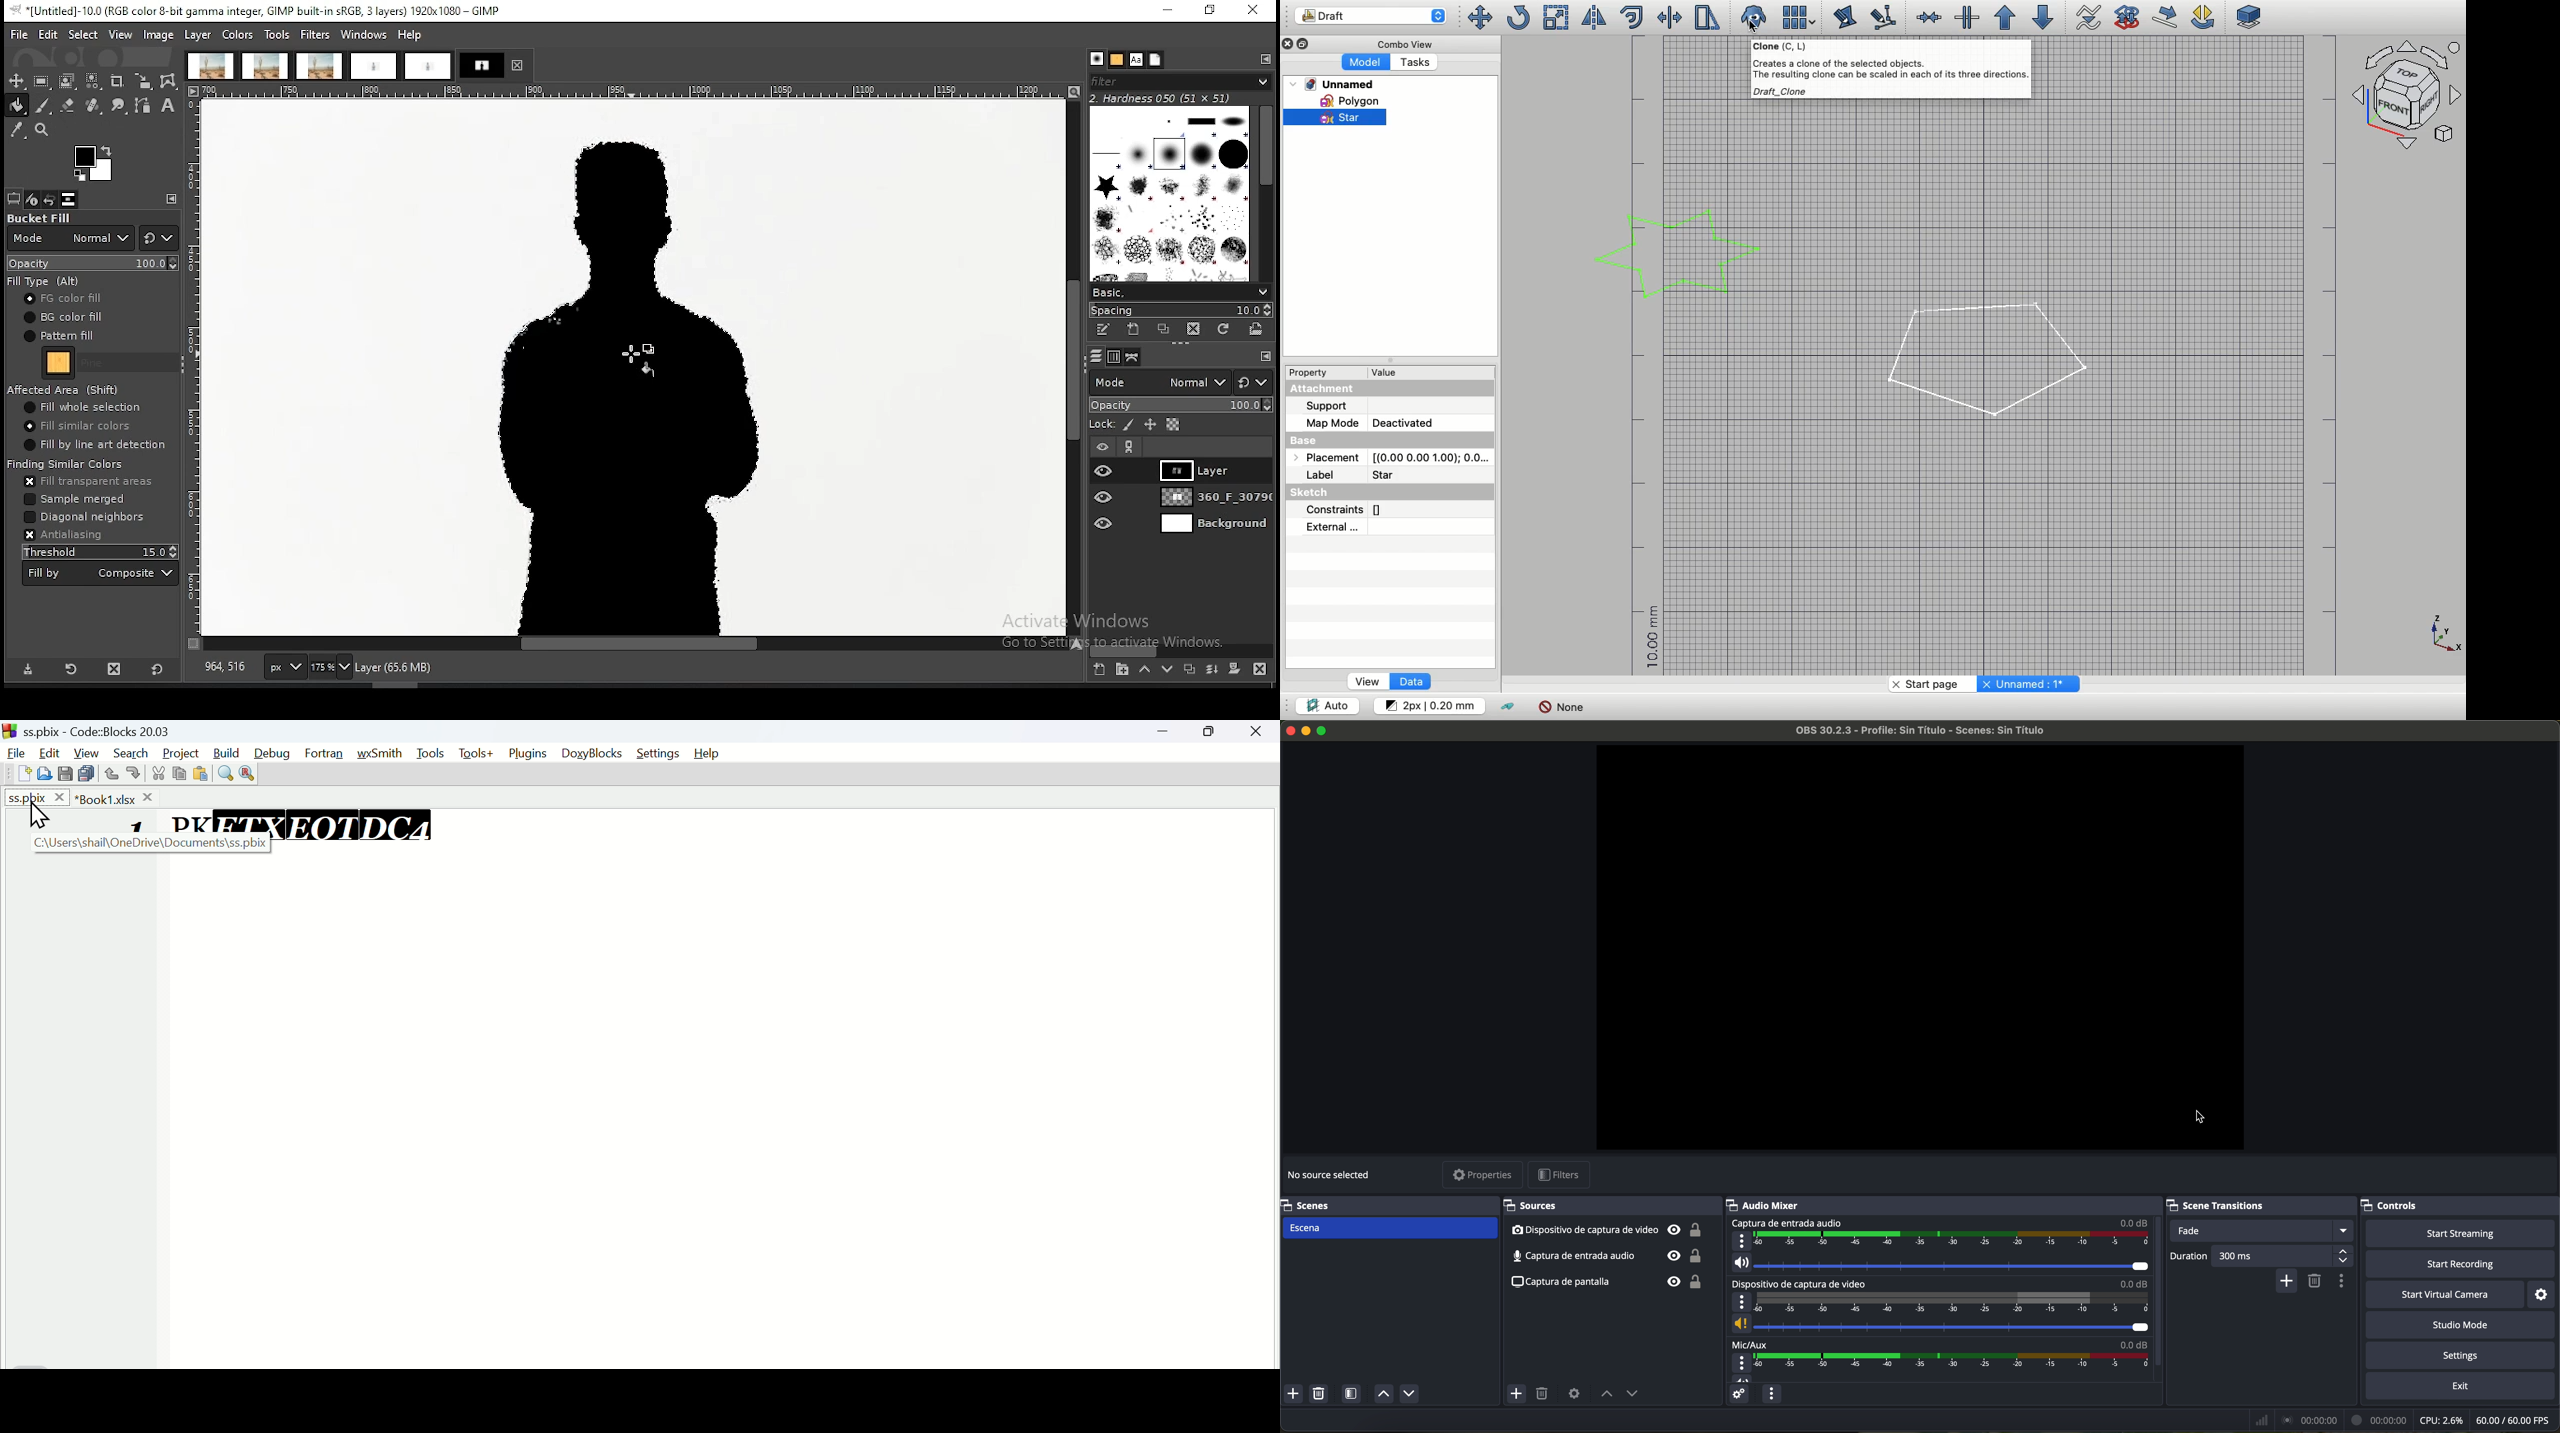 Image resolution: width=2576 pixels, height=1456 pixels. I want to click on Draft move, so click(2166, 16).